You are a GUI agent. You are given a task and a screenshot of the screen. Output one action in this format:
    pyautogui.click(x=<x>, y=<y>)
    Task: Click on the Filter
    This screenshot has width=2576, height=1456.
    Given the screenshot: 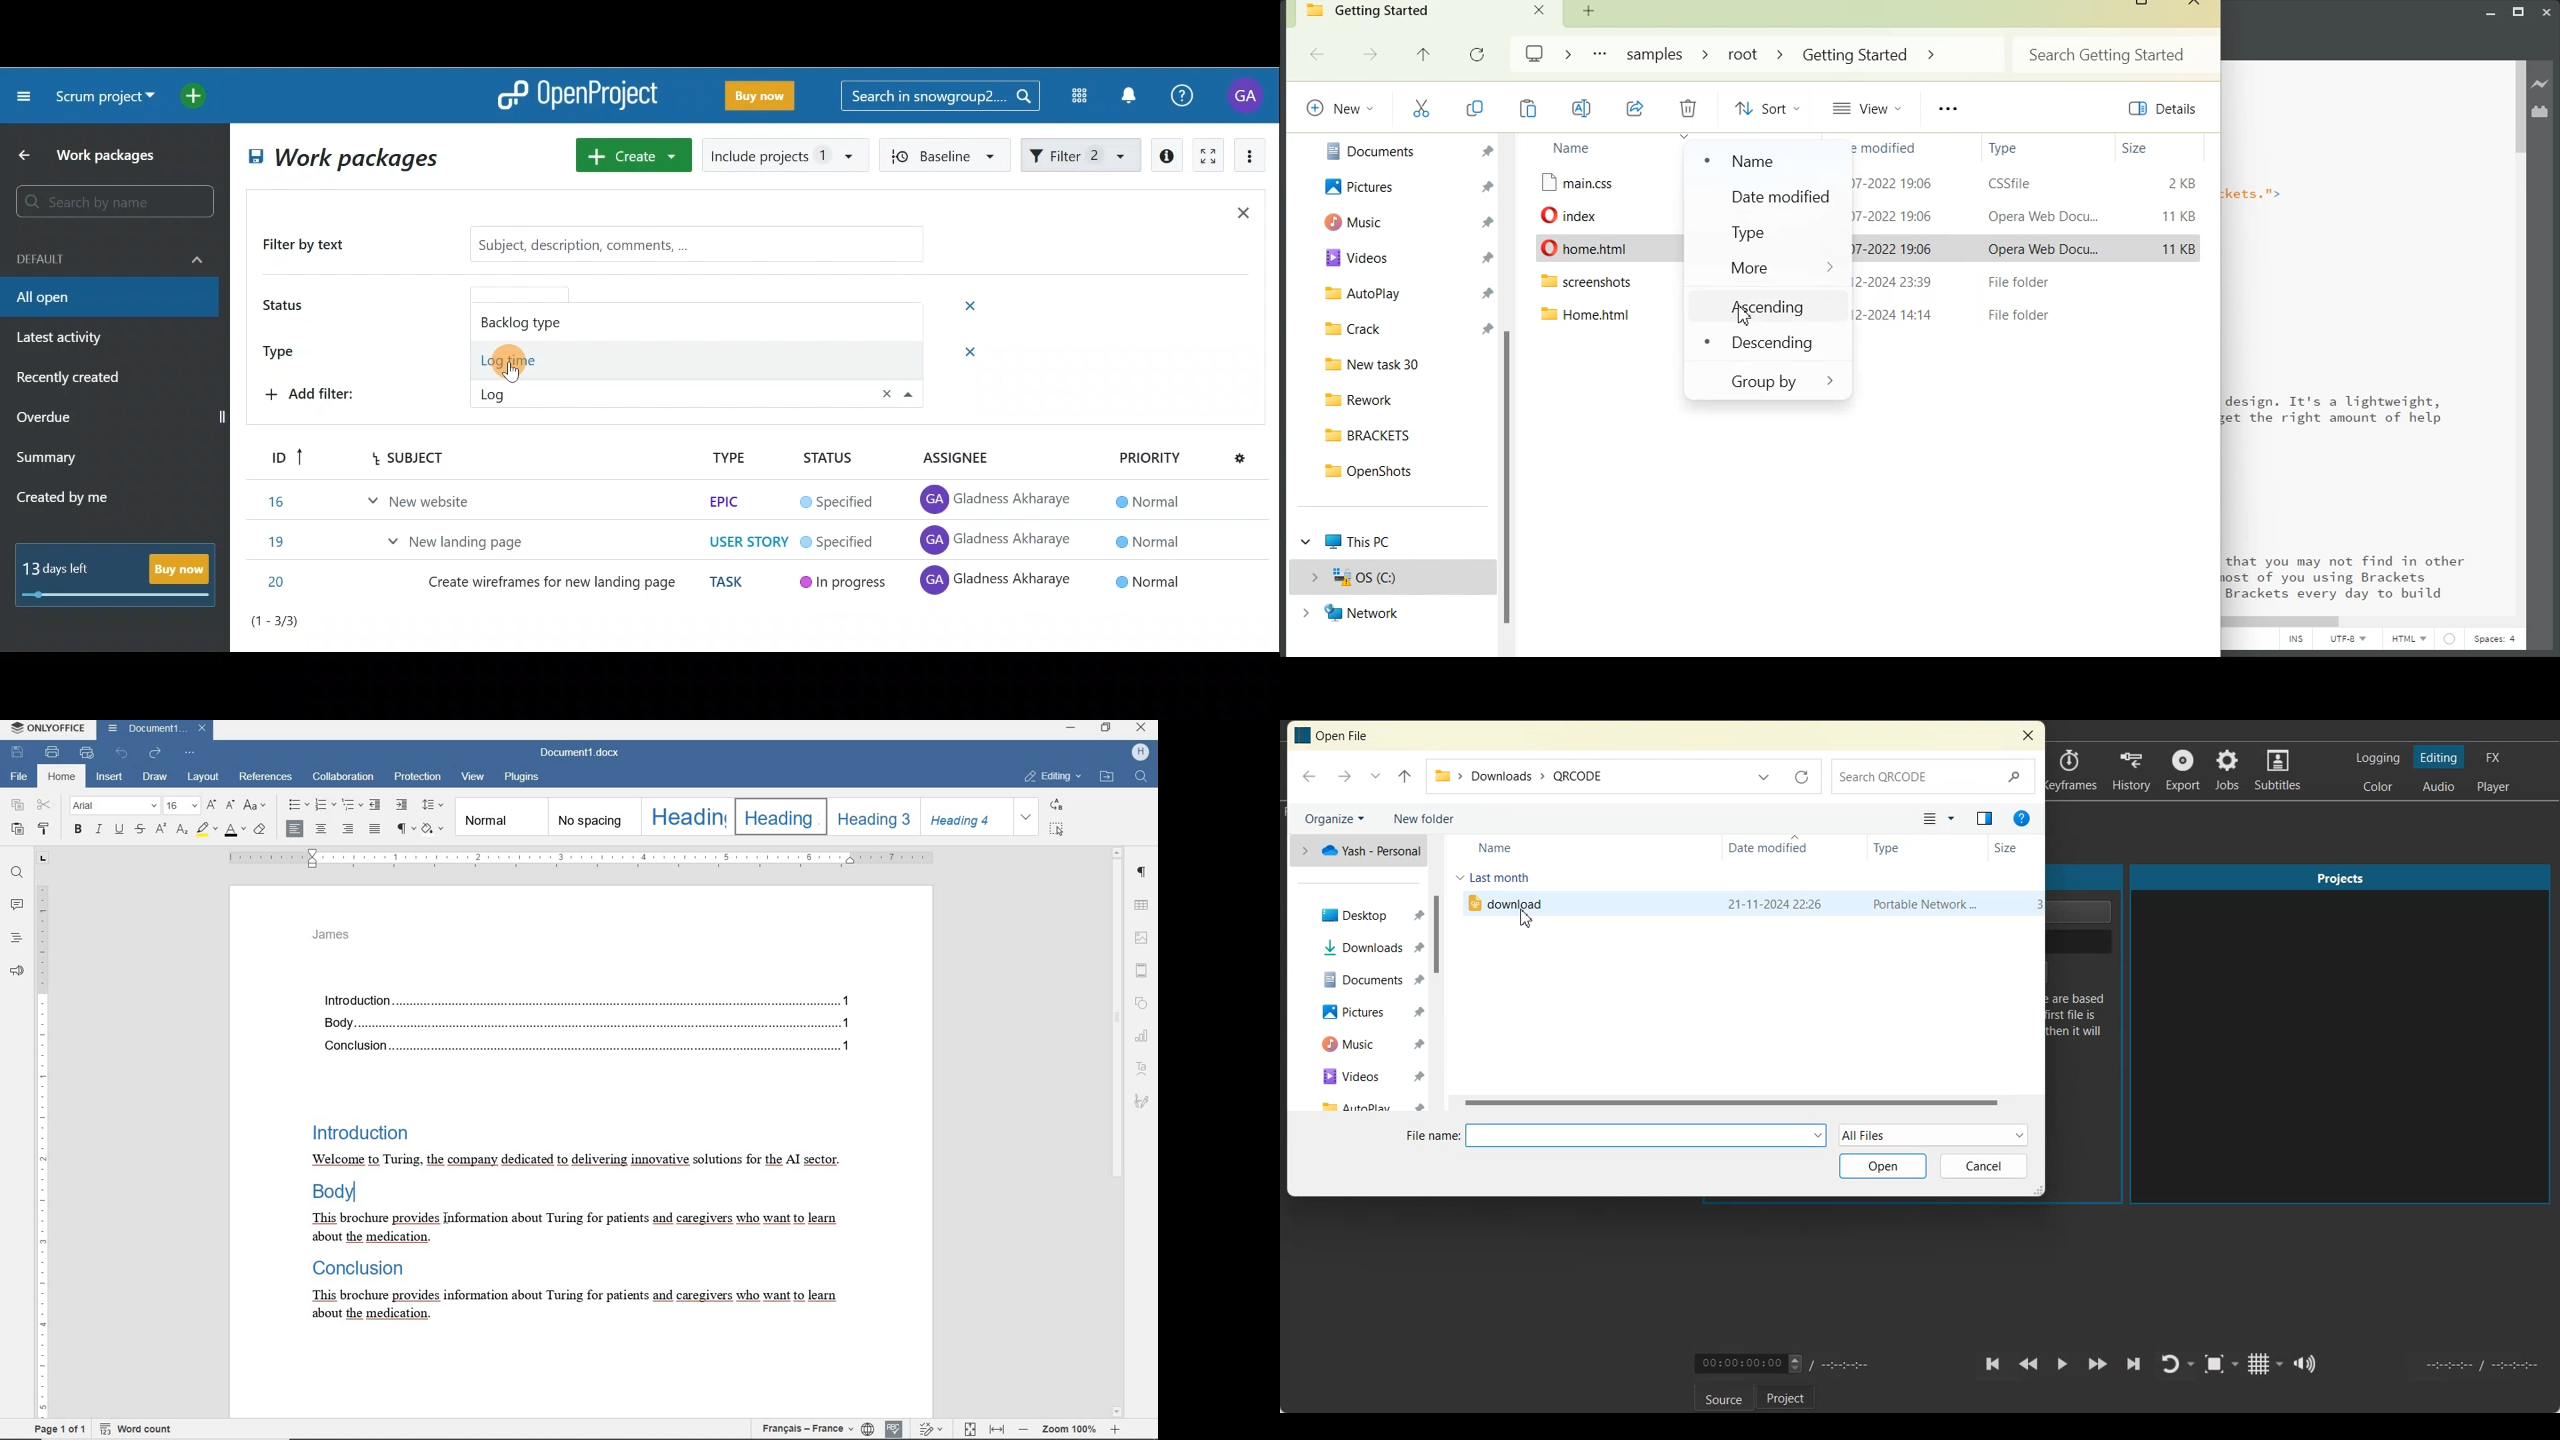 What is the action you would take?
    pyautogui.click(x=1082, y=153)
    